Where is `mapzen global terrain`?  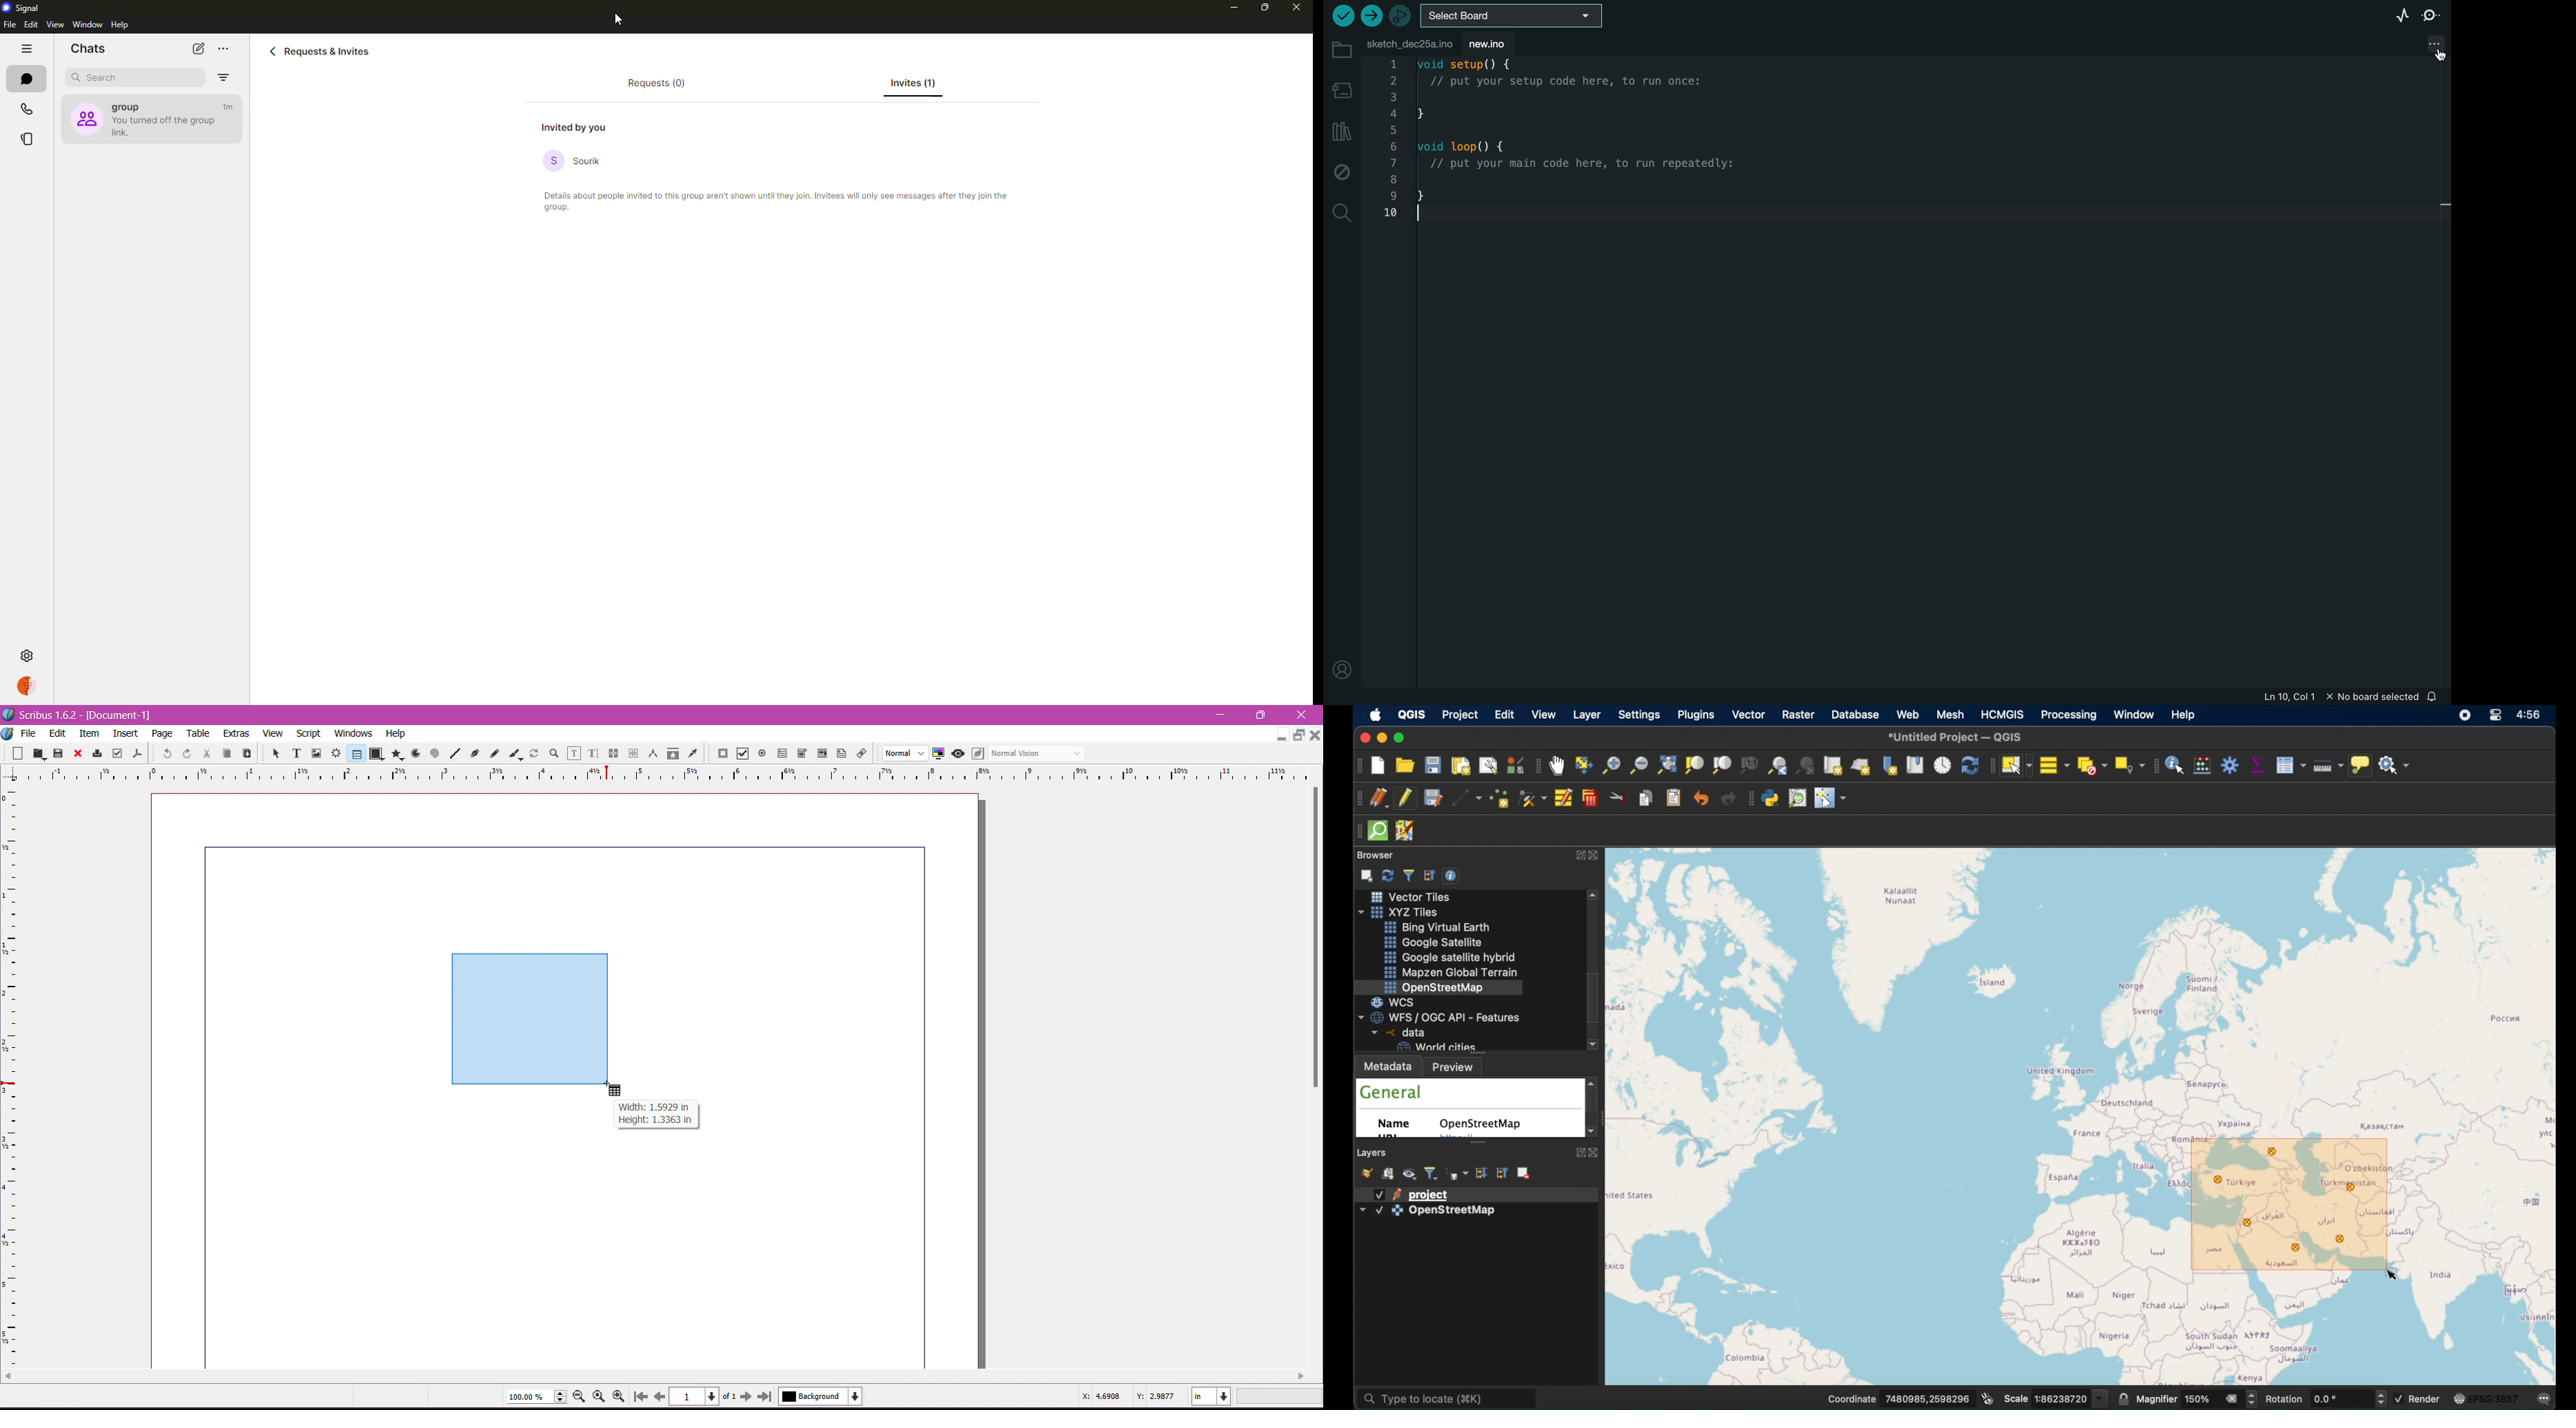 mapzen global terrain is located at coordinates (1453, 973).